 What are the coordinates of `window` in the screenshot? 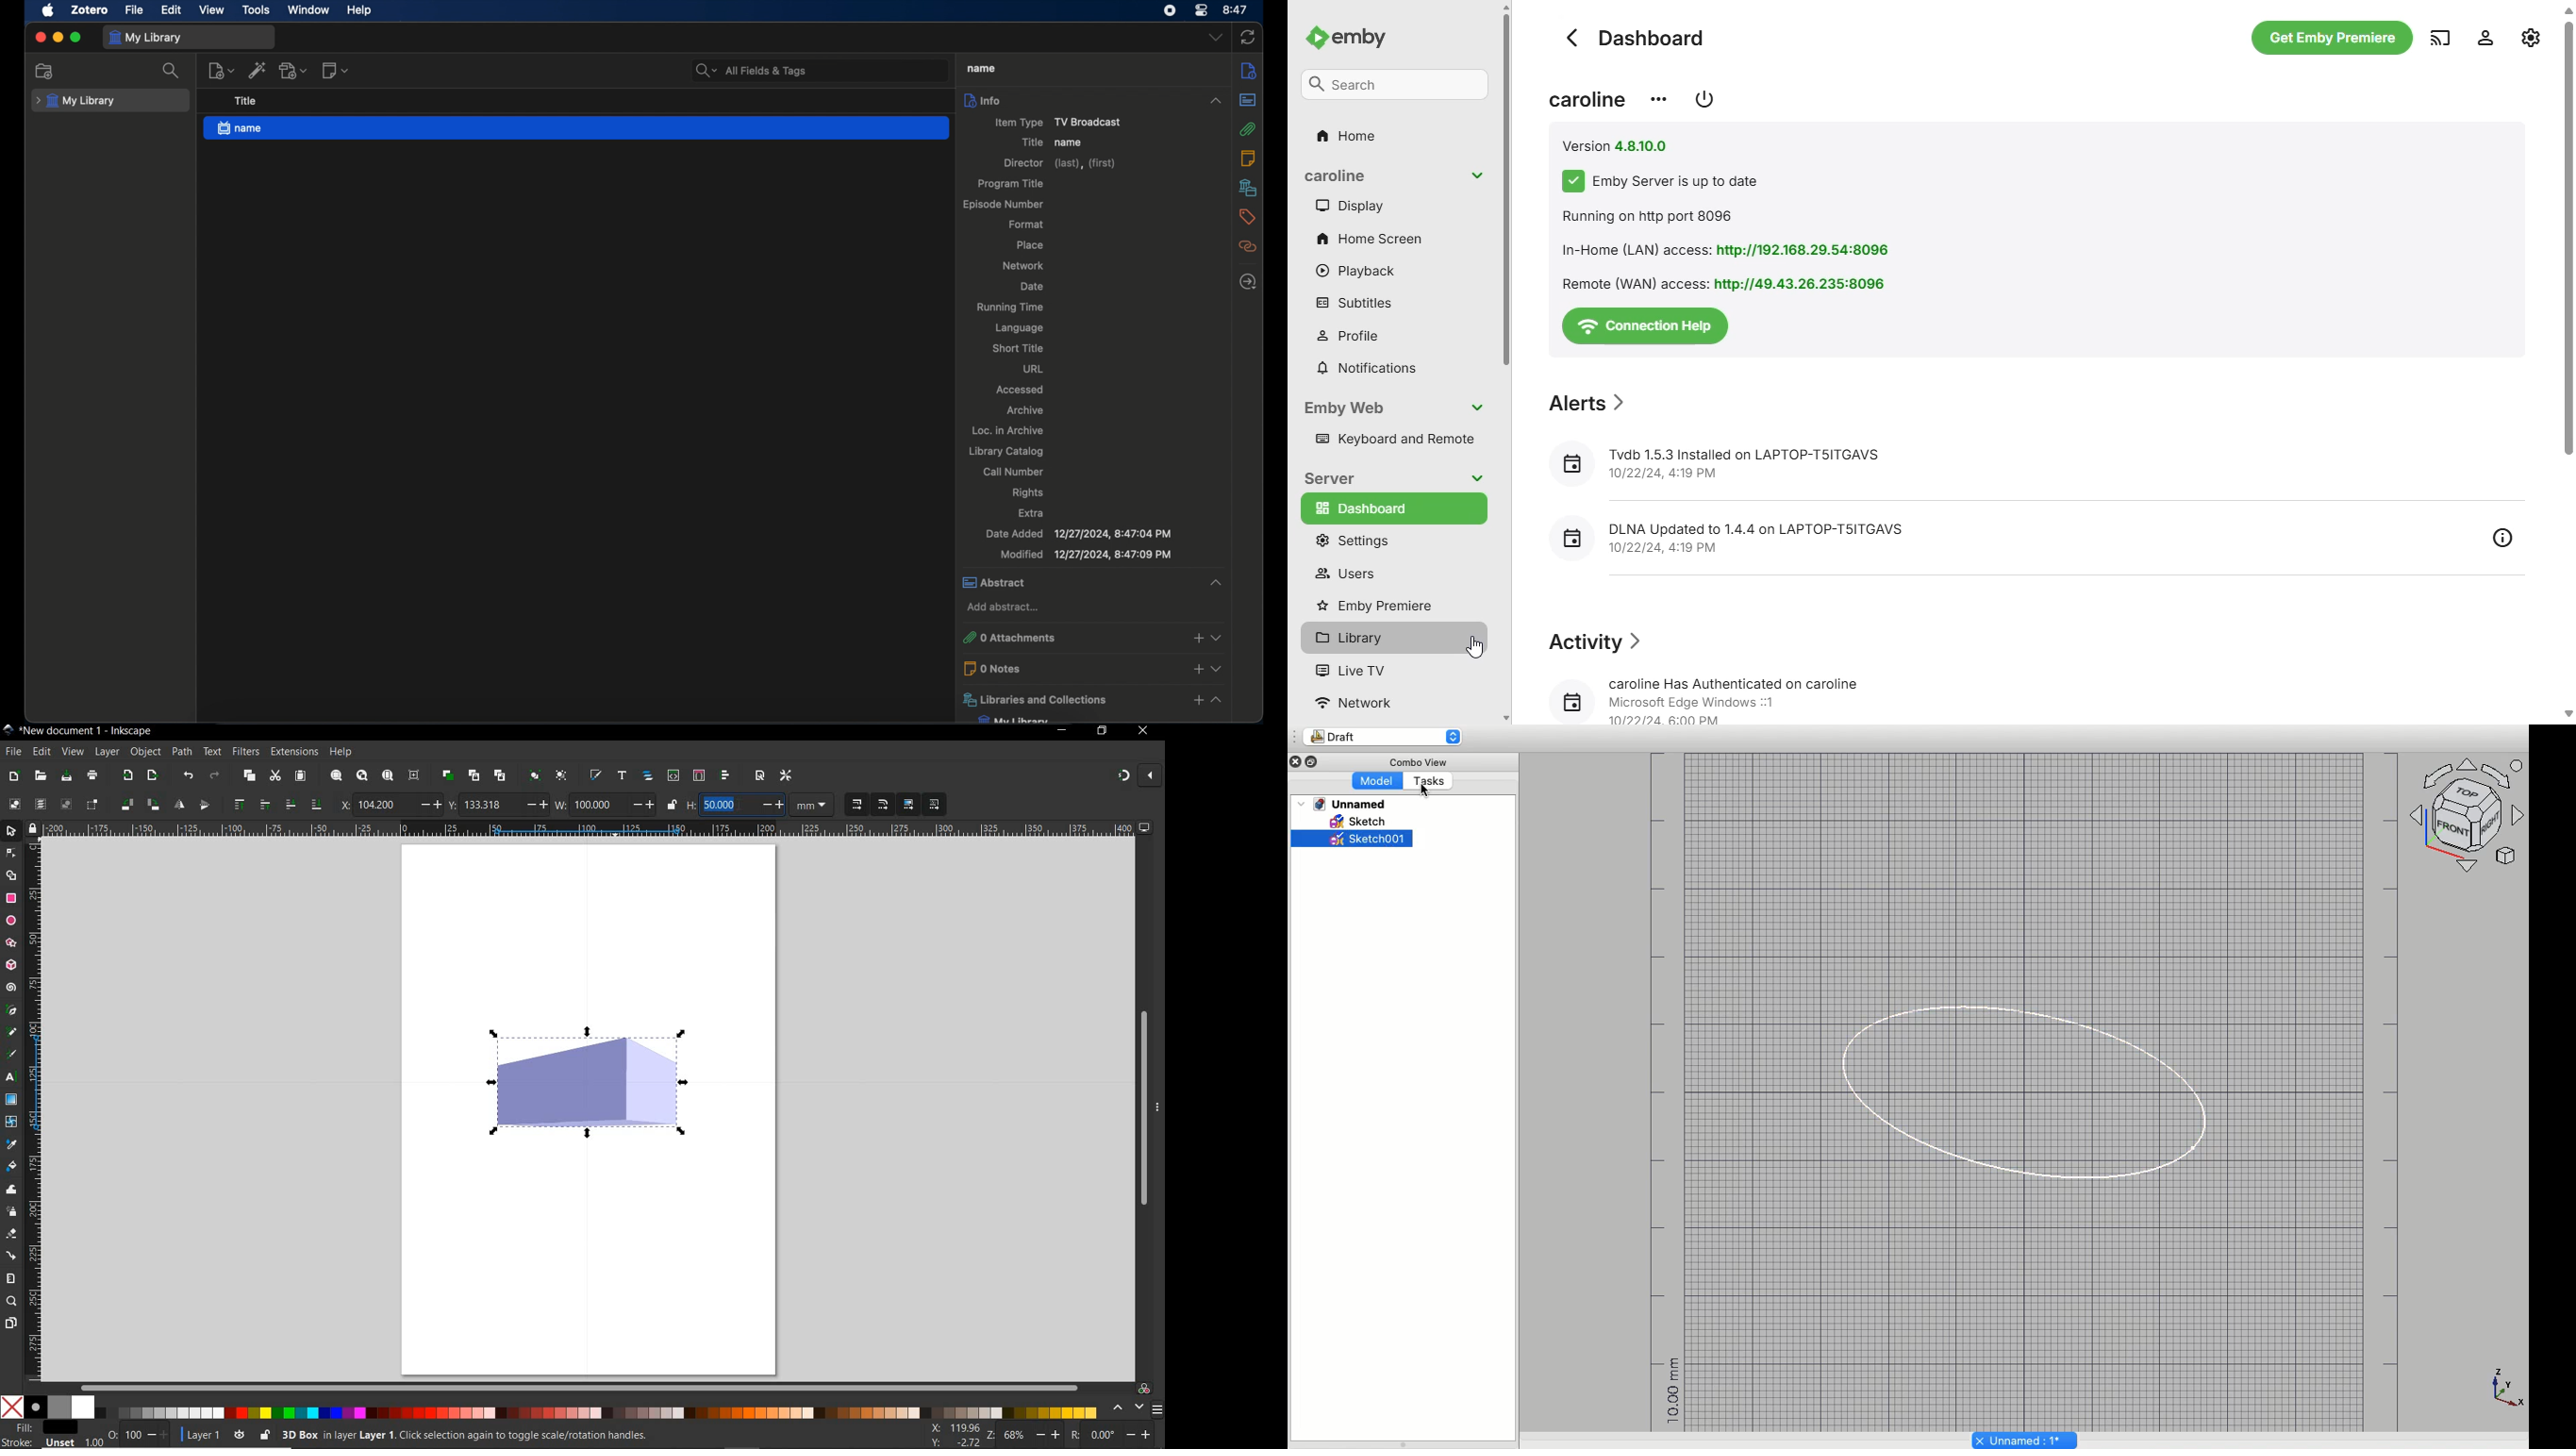 It's located at (309, 10).